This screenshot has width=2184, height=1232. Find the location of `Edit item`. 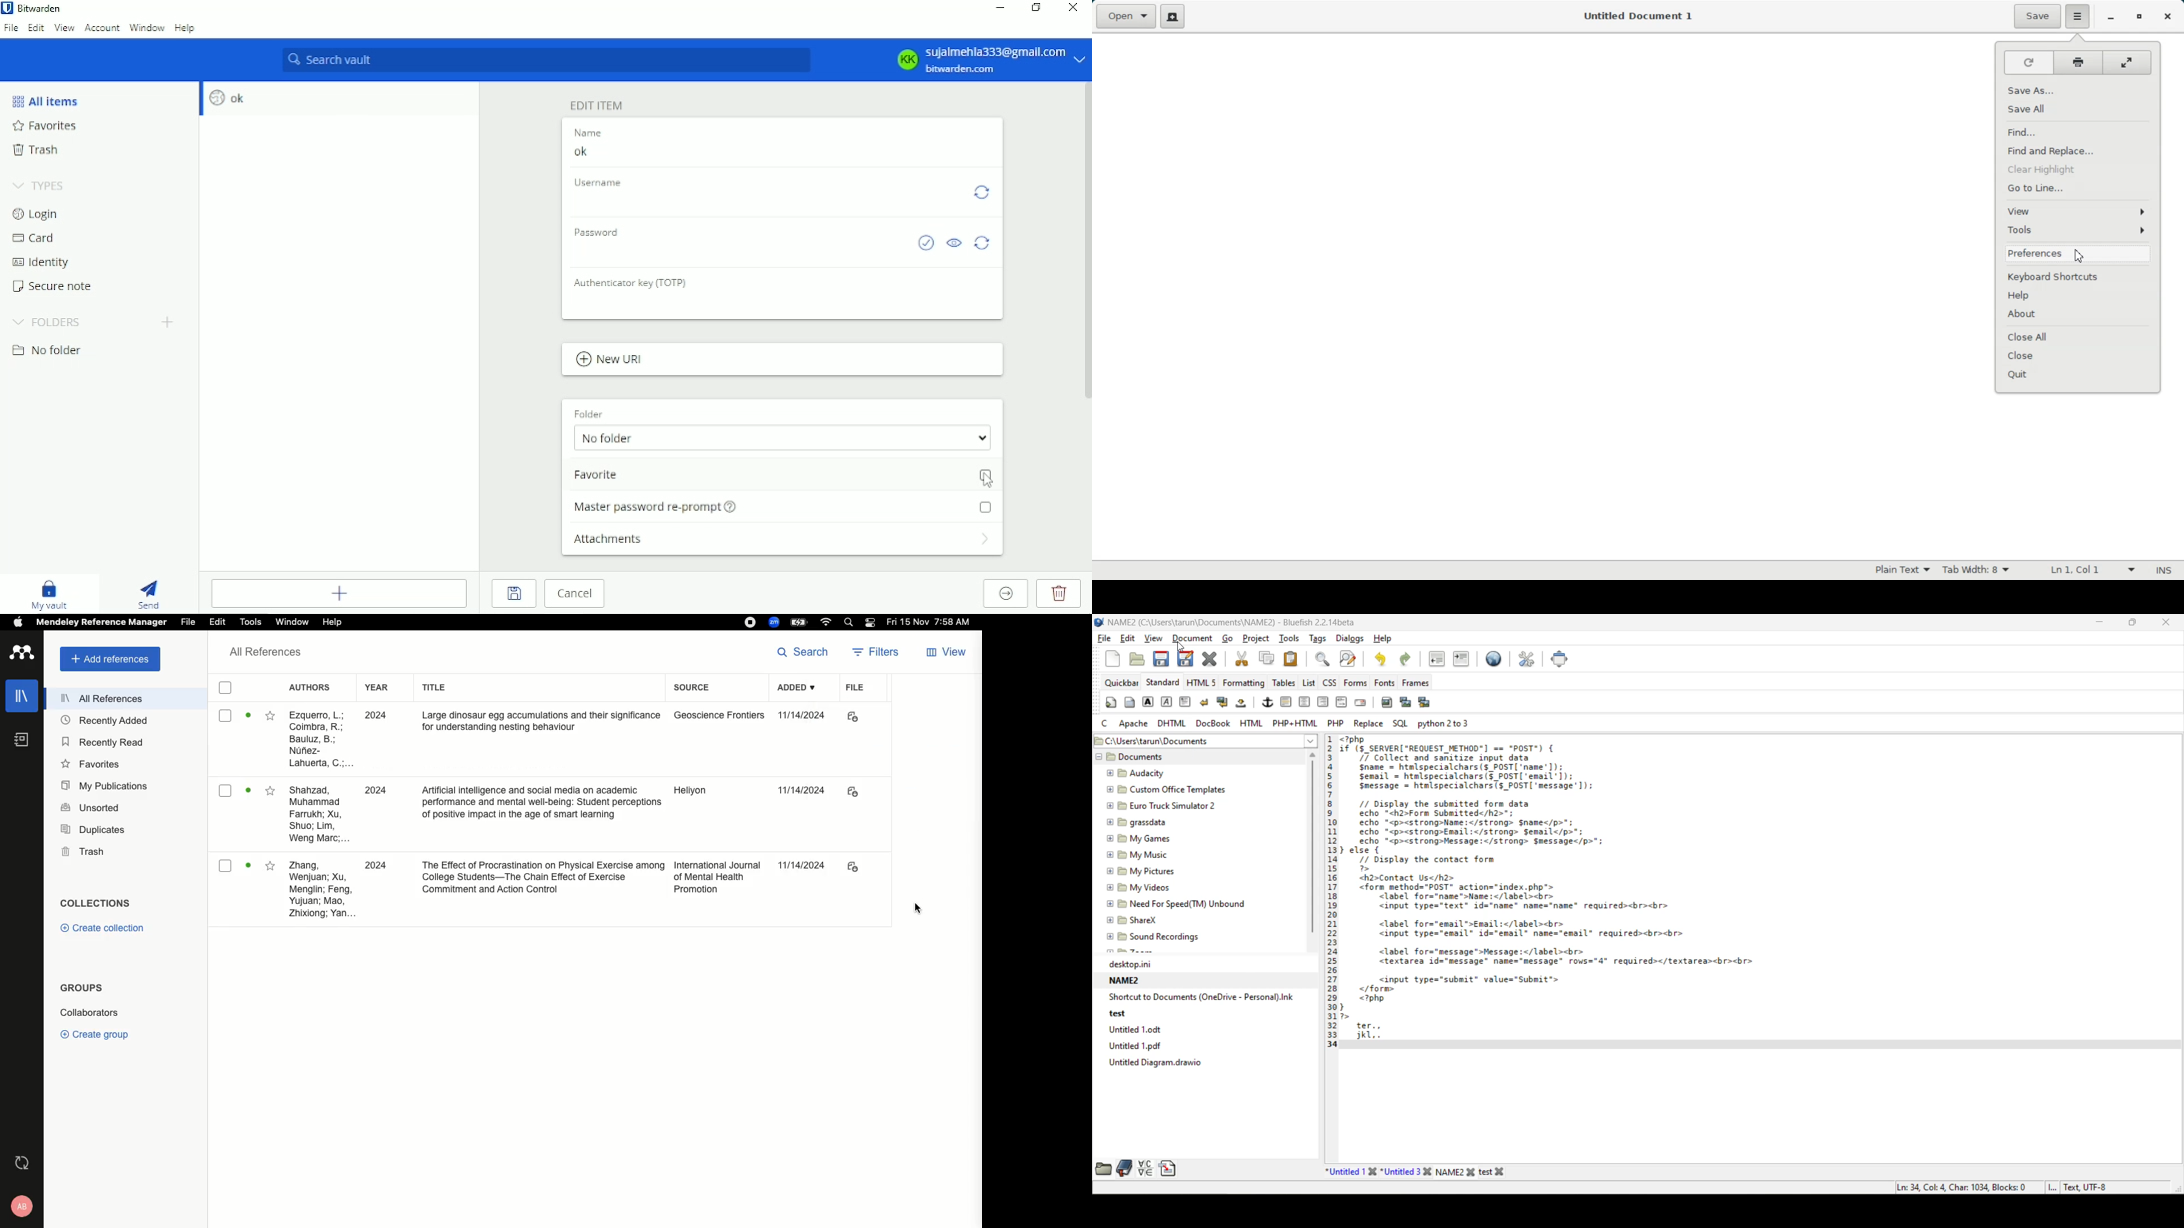

Edit item is located at coordinates (596, 105).